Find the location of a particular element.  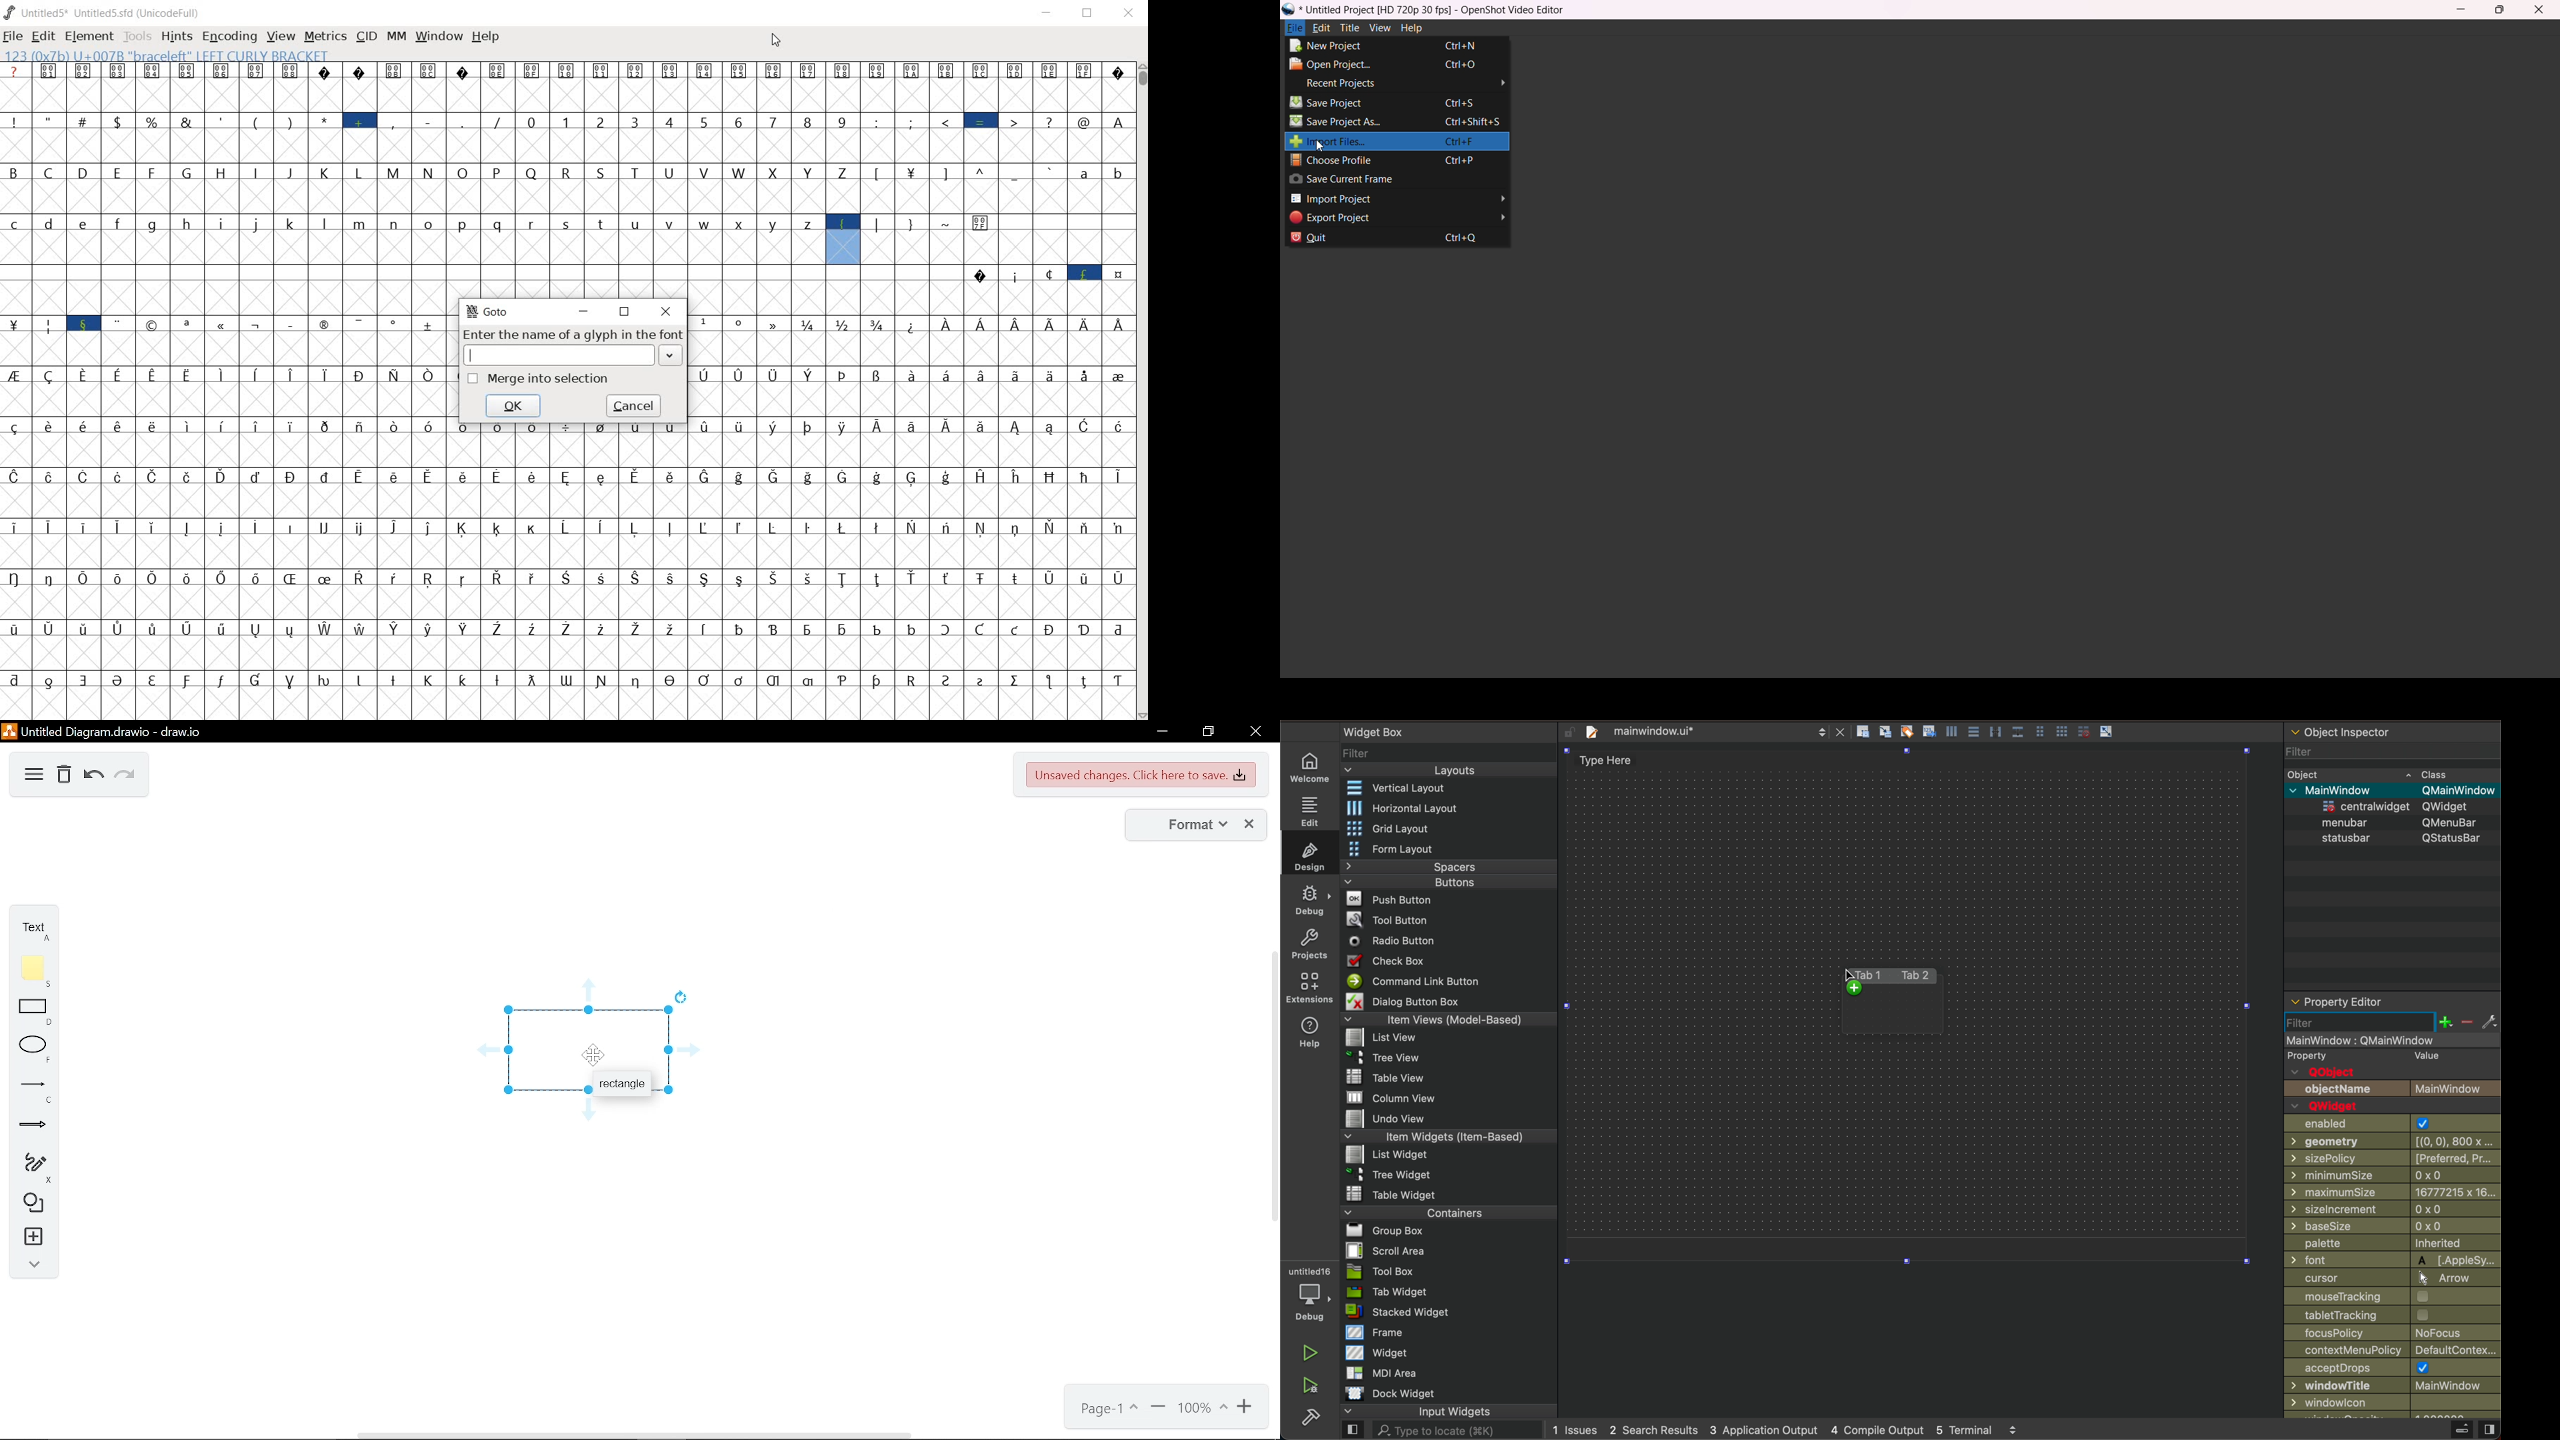

help is located at coordinates (1411, 29).